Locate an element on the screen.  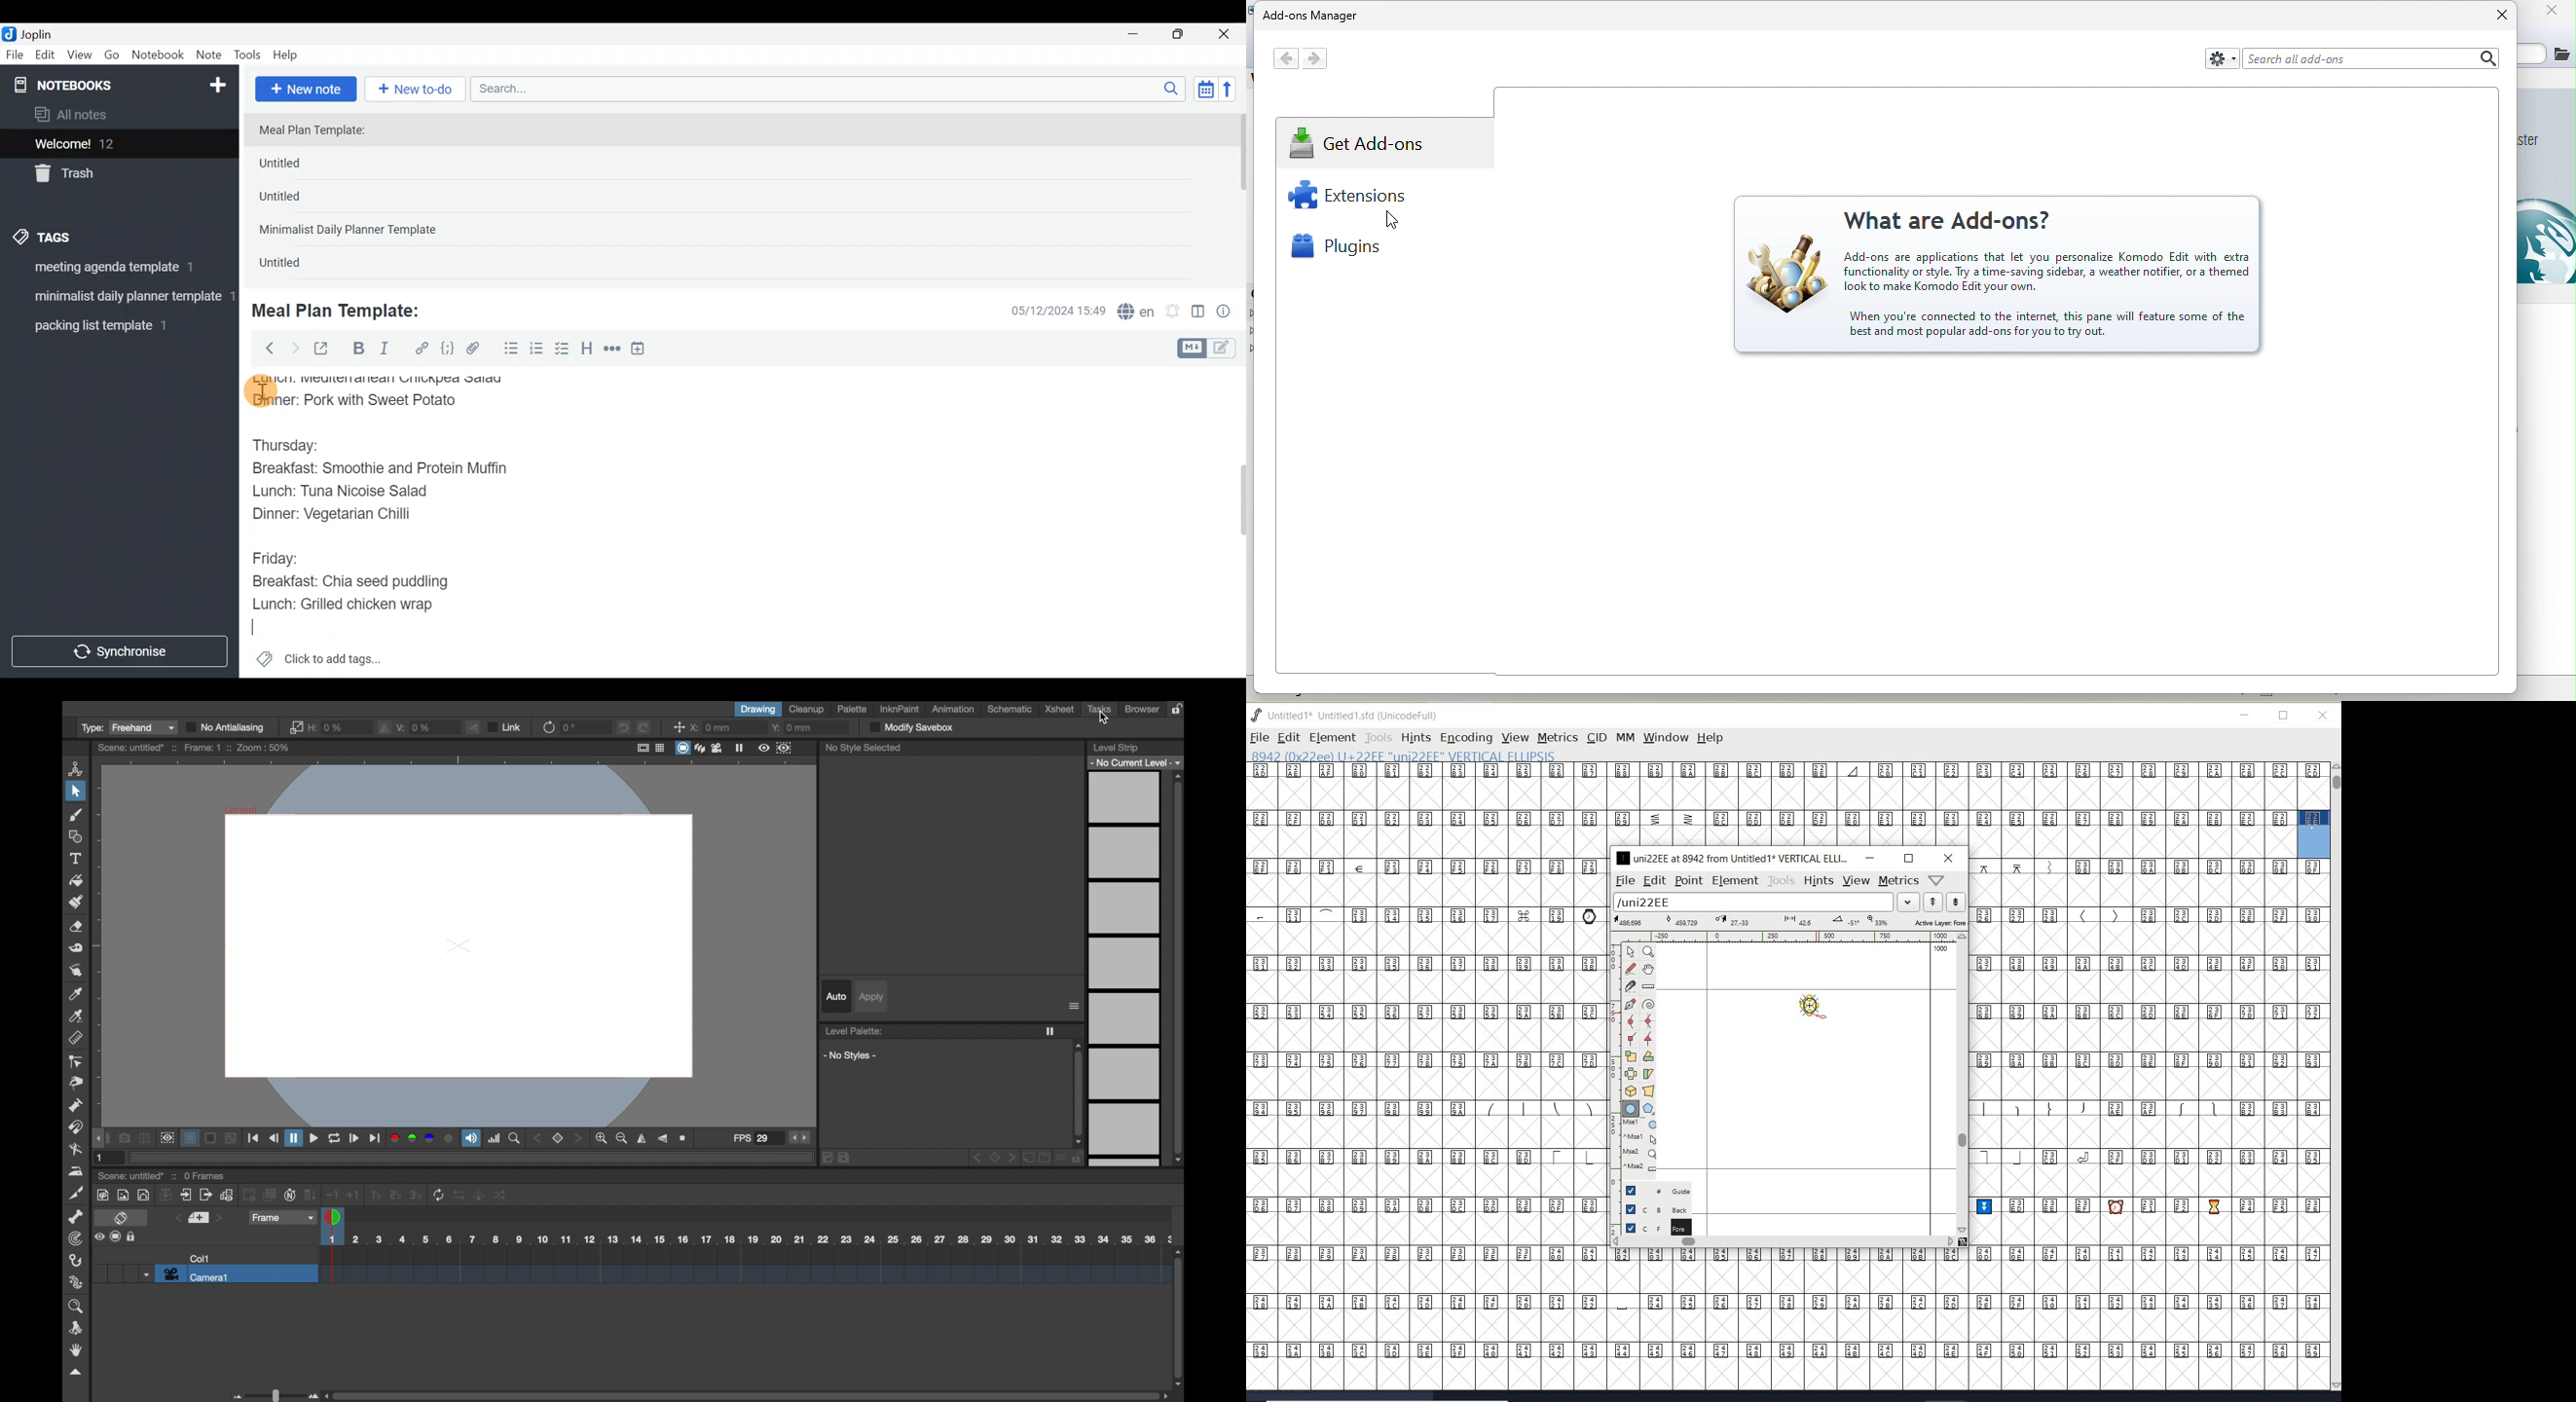
Tags is located at coordinates (73, 235).